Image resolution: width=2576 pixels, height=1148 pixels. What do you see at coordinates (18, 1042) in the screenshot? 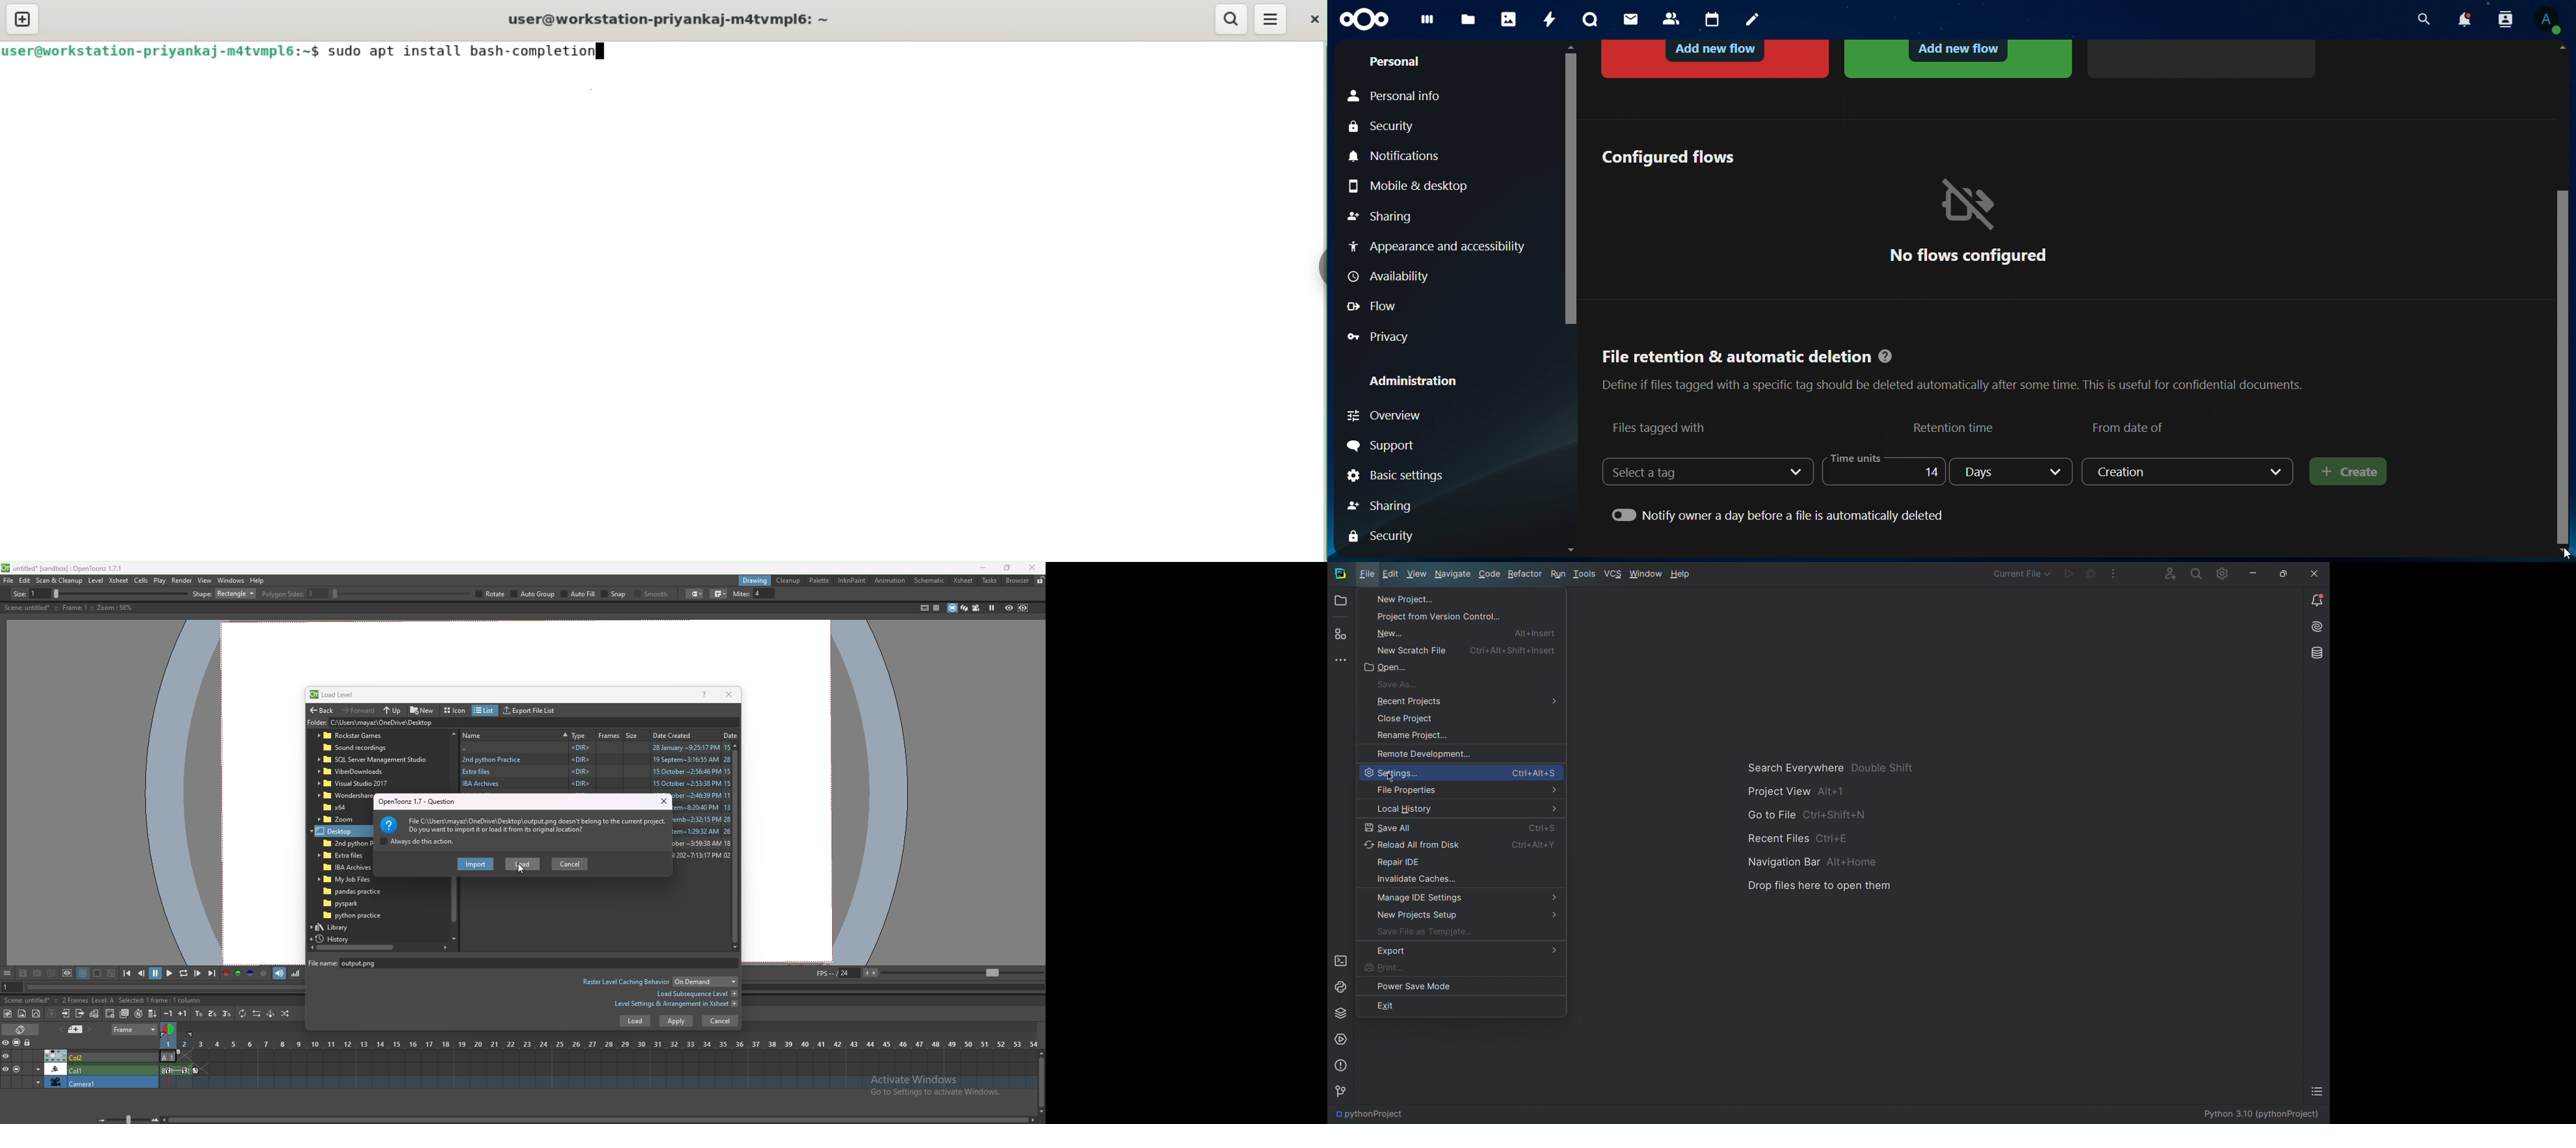
I see `visibility camera stand lock` at bounding box center [18, 1042].